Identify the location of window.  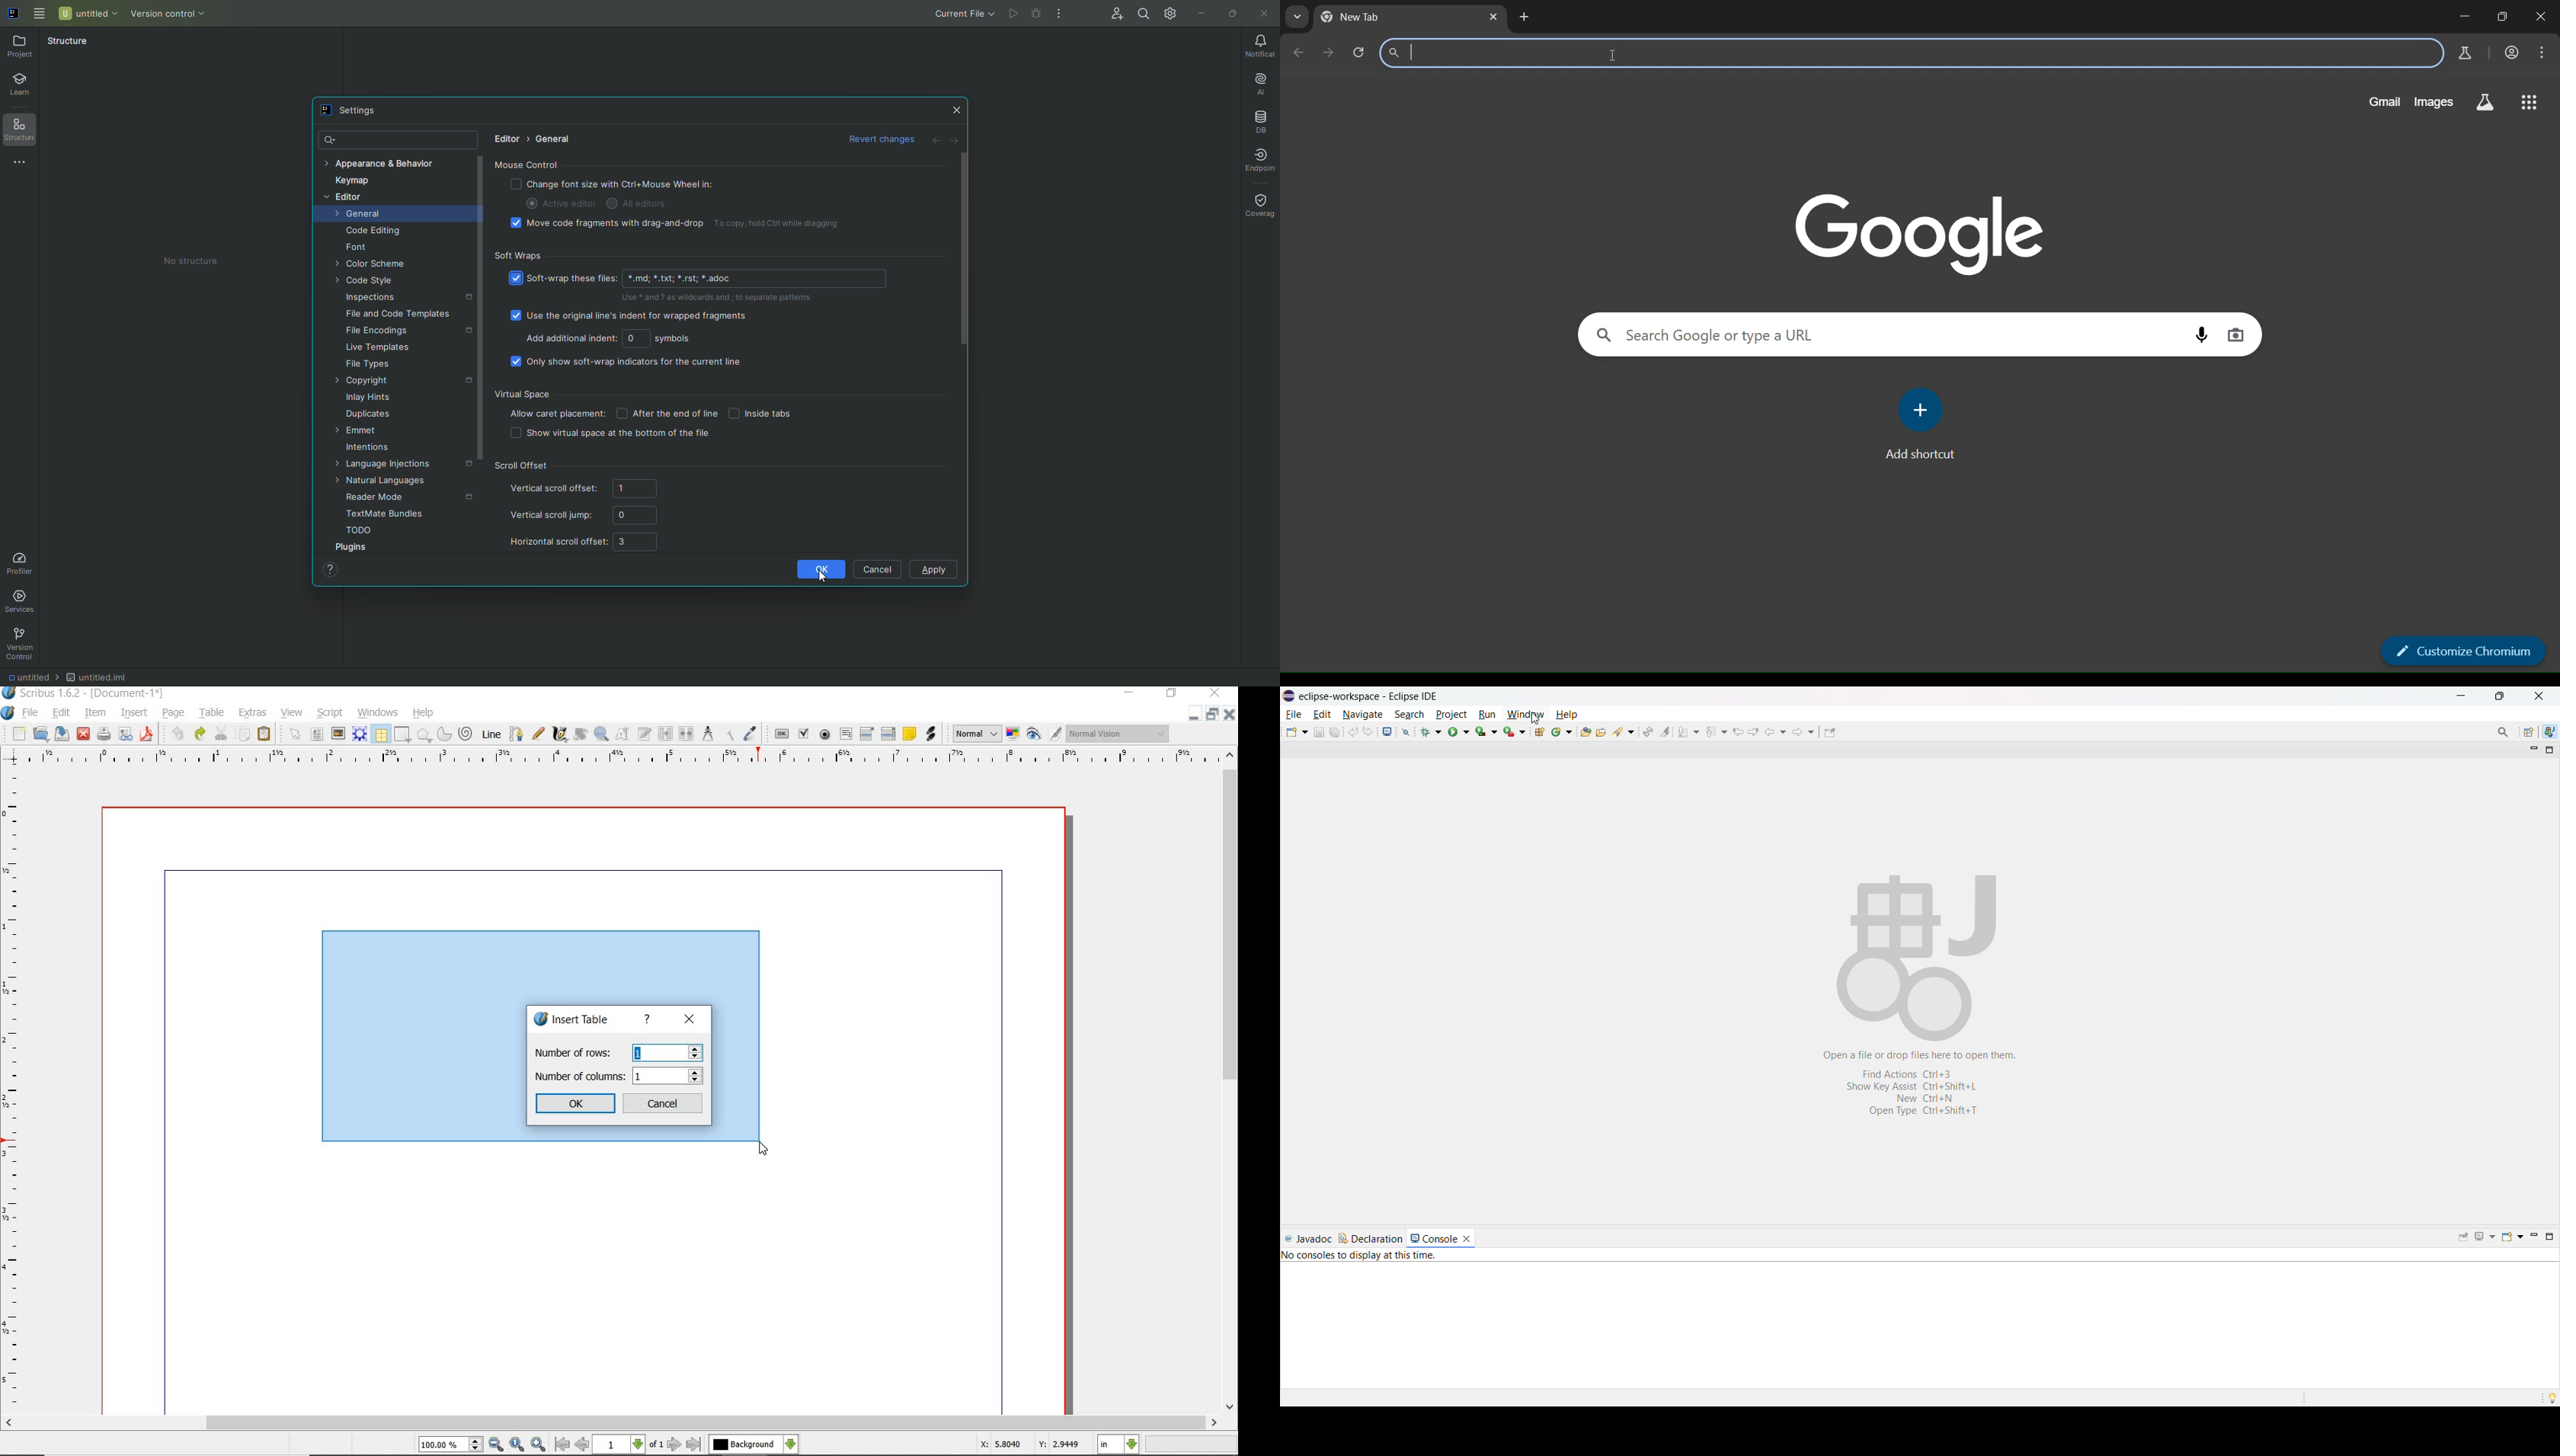
(1525, 714).